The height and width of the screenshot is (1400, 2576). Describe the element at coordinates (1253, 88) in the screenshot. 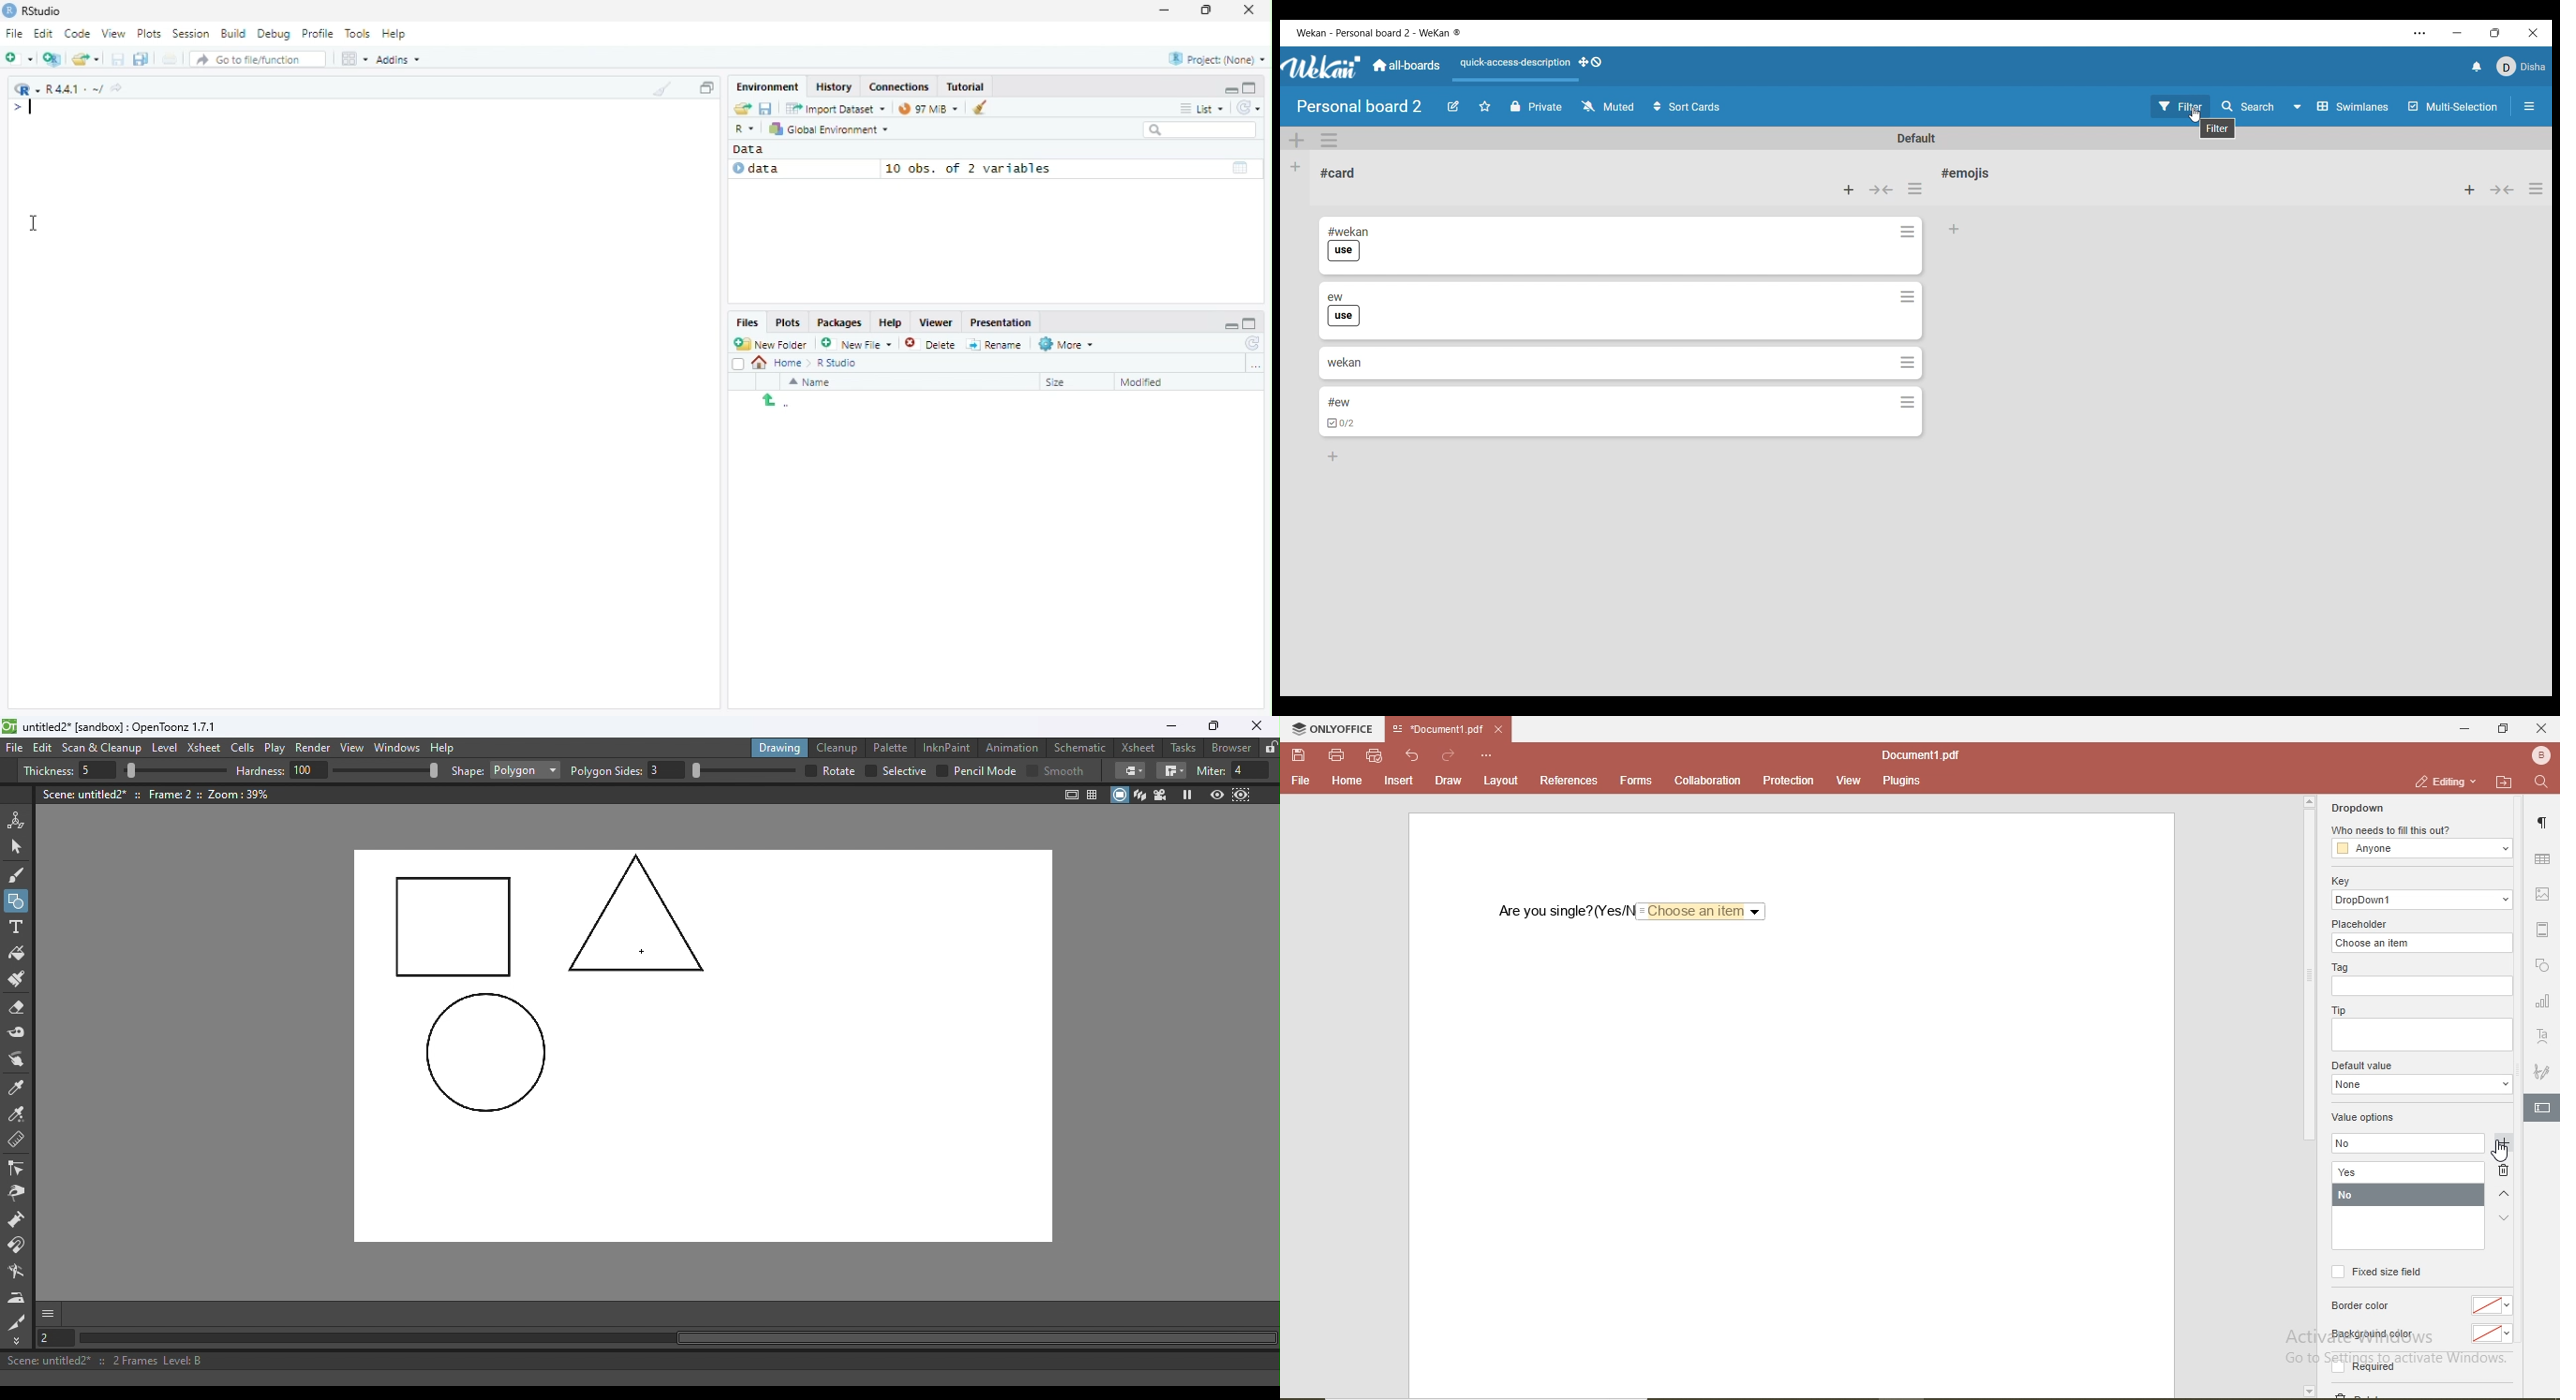

I see `maximize` at that location.